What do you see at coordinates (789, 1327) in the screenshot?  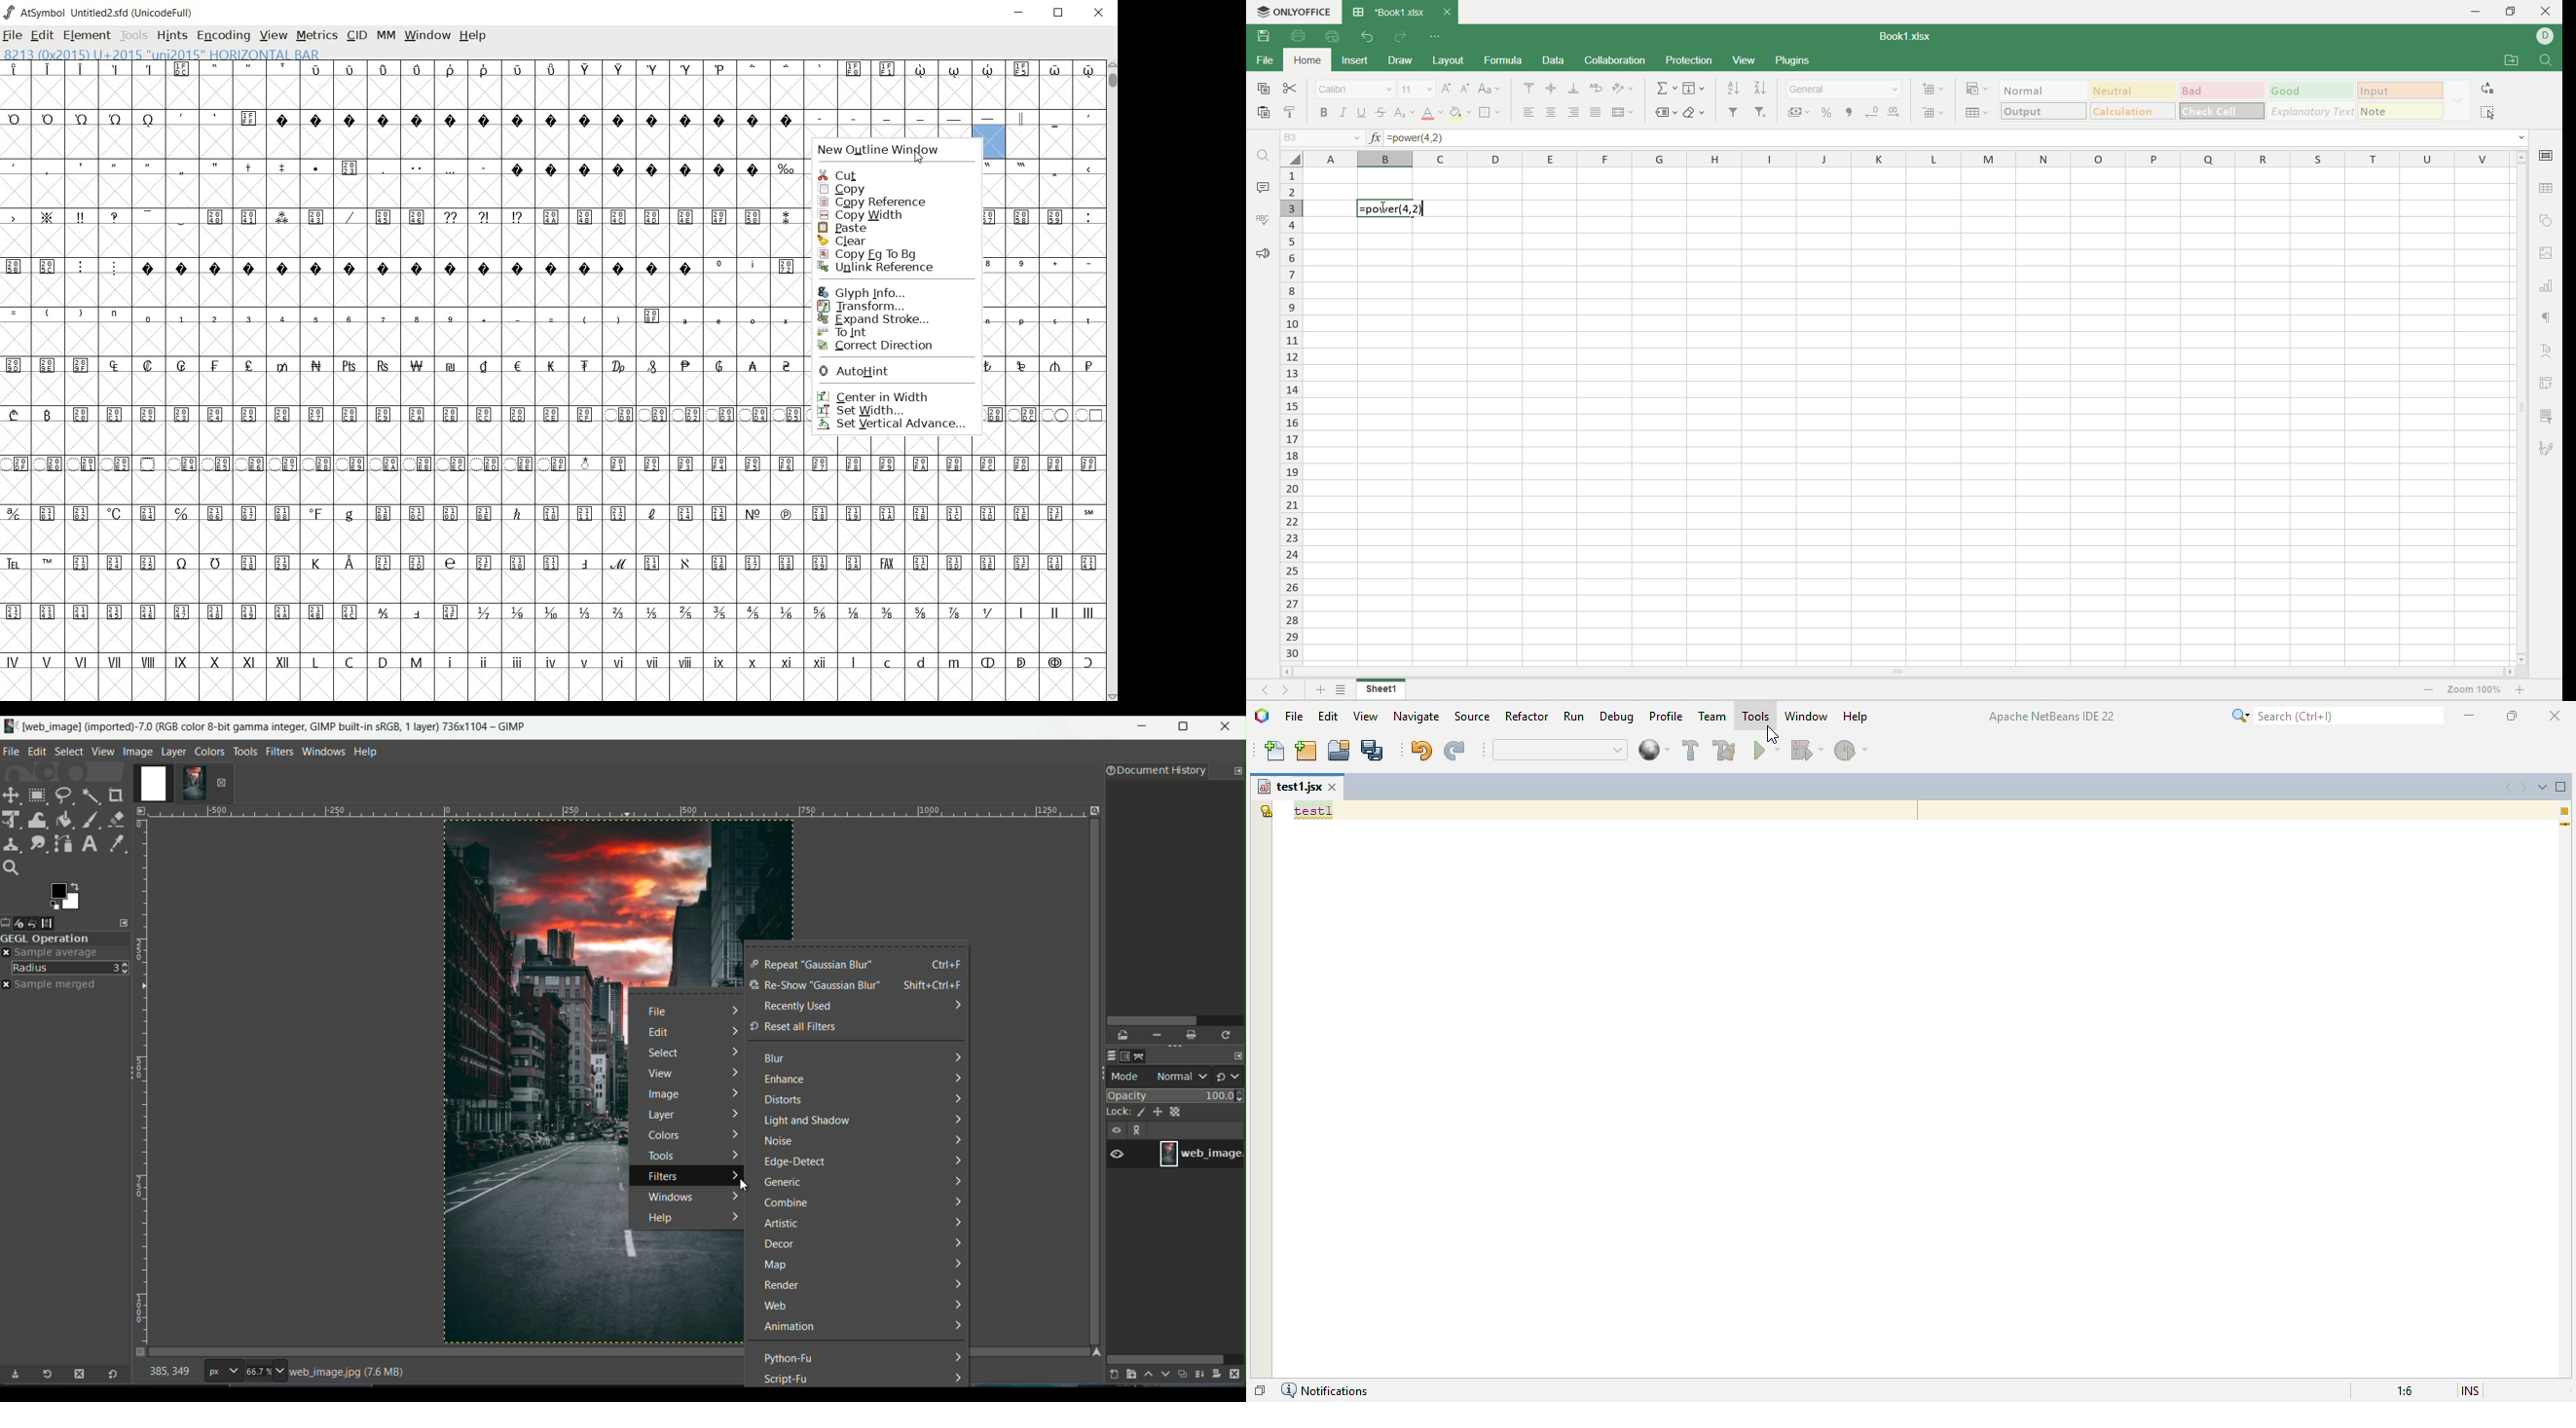 I see `animation` at bounding box center [789, 1327].